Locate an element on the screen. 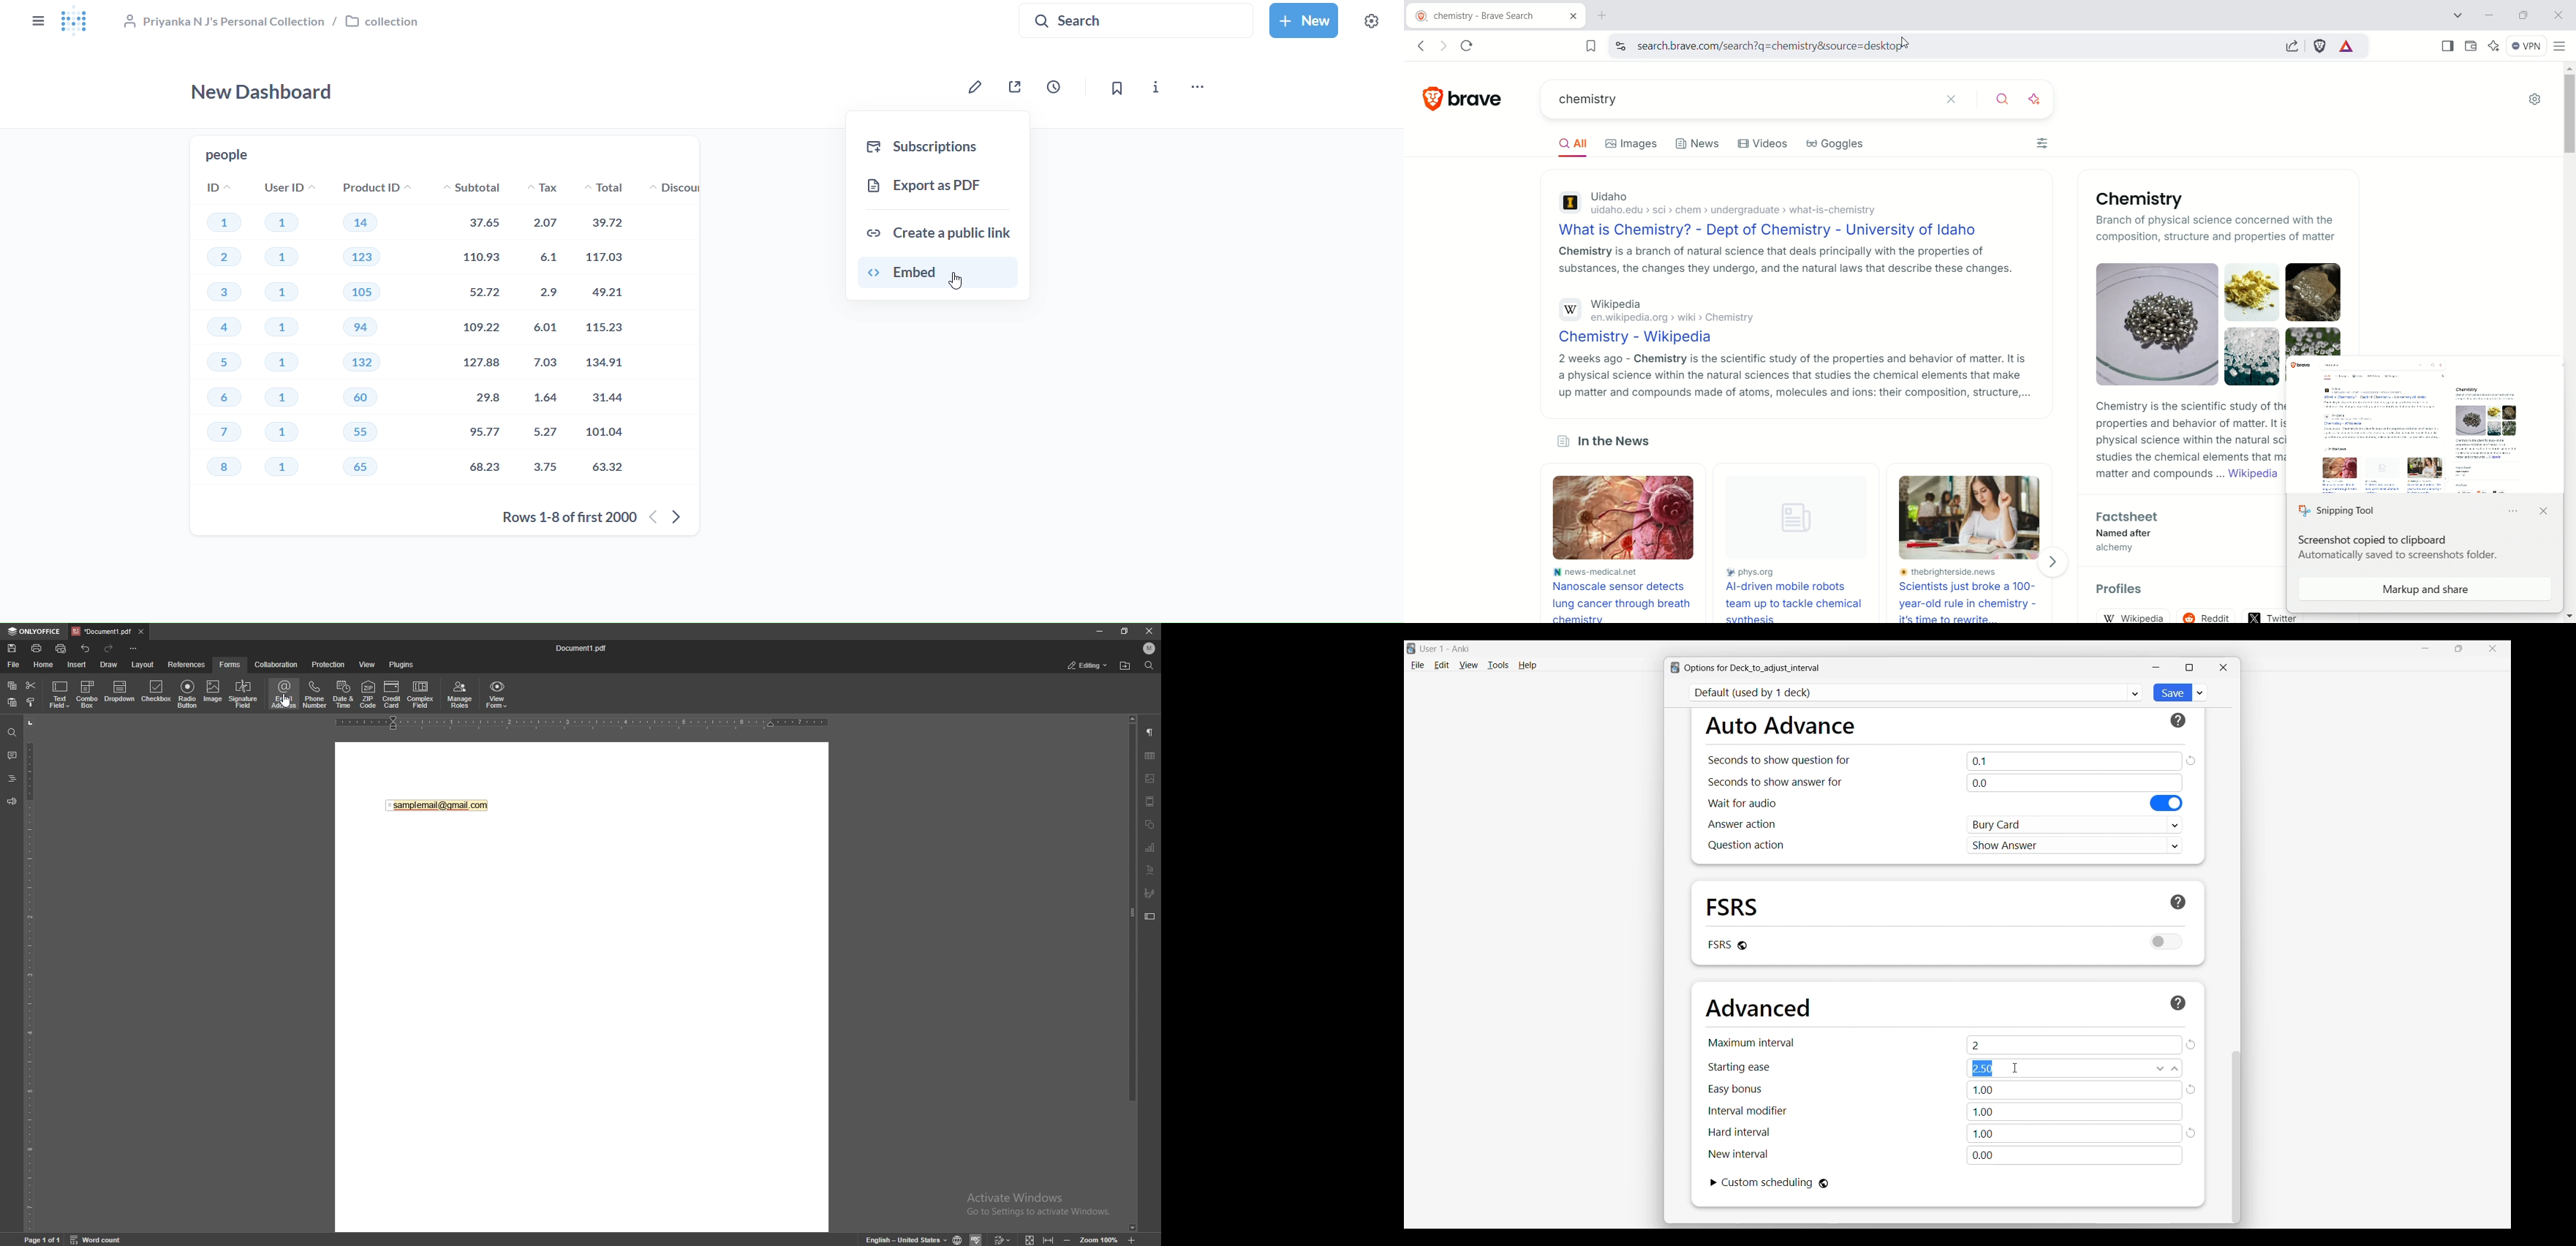 The image size is (2576, 1260). Software logo is located at coordinates (1675, 667).